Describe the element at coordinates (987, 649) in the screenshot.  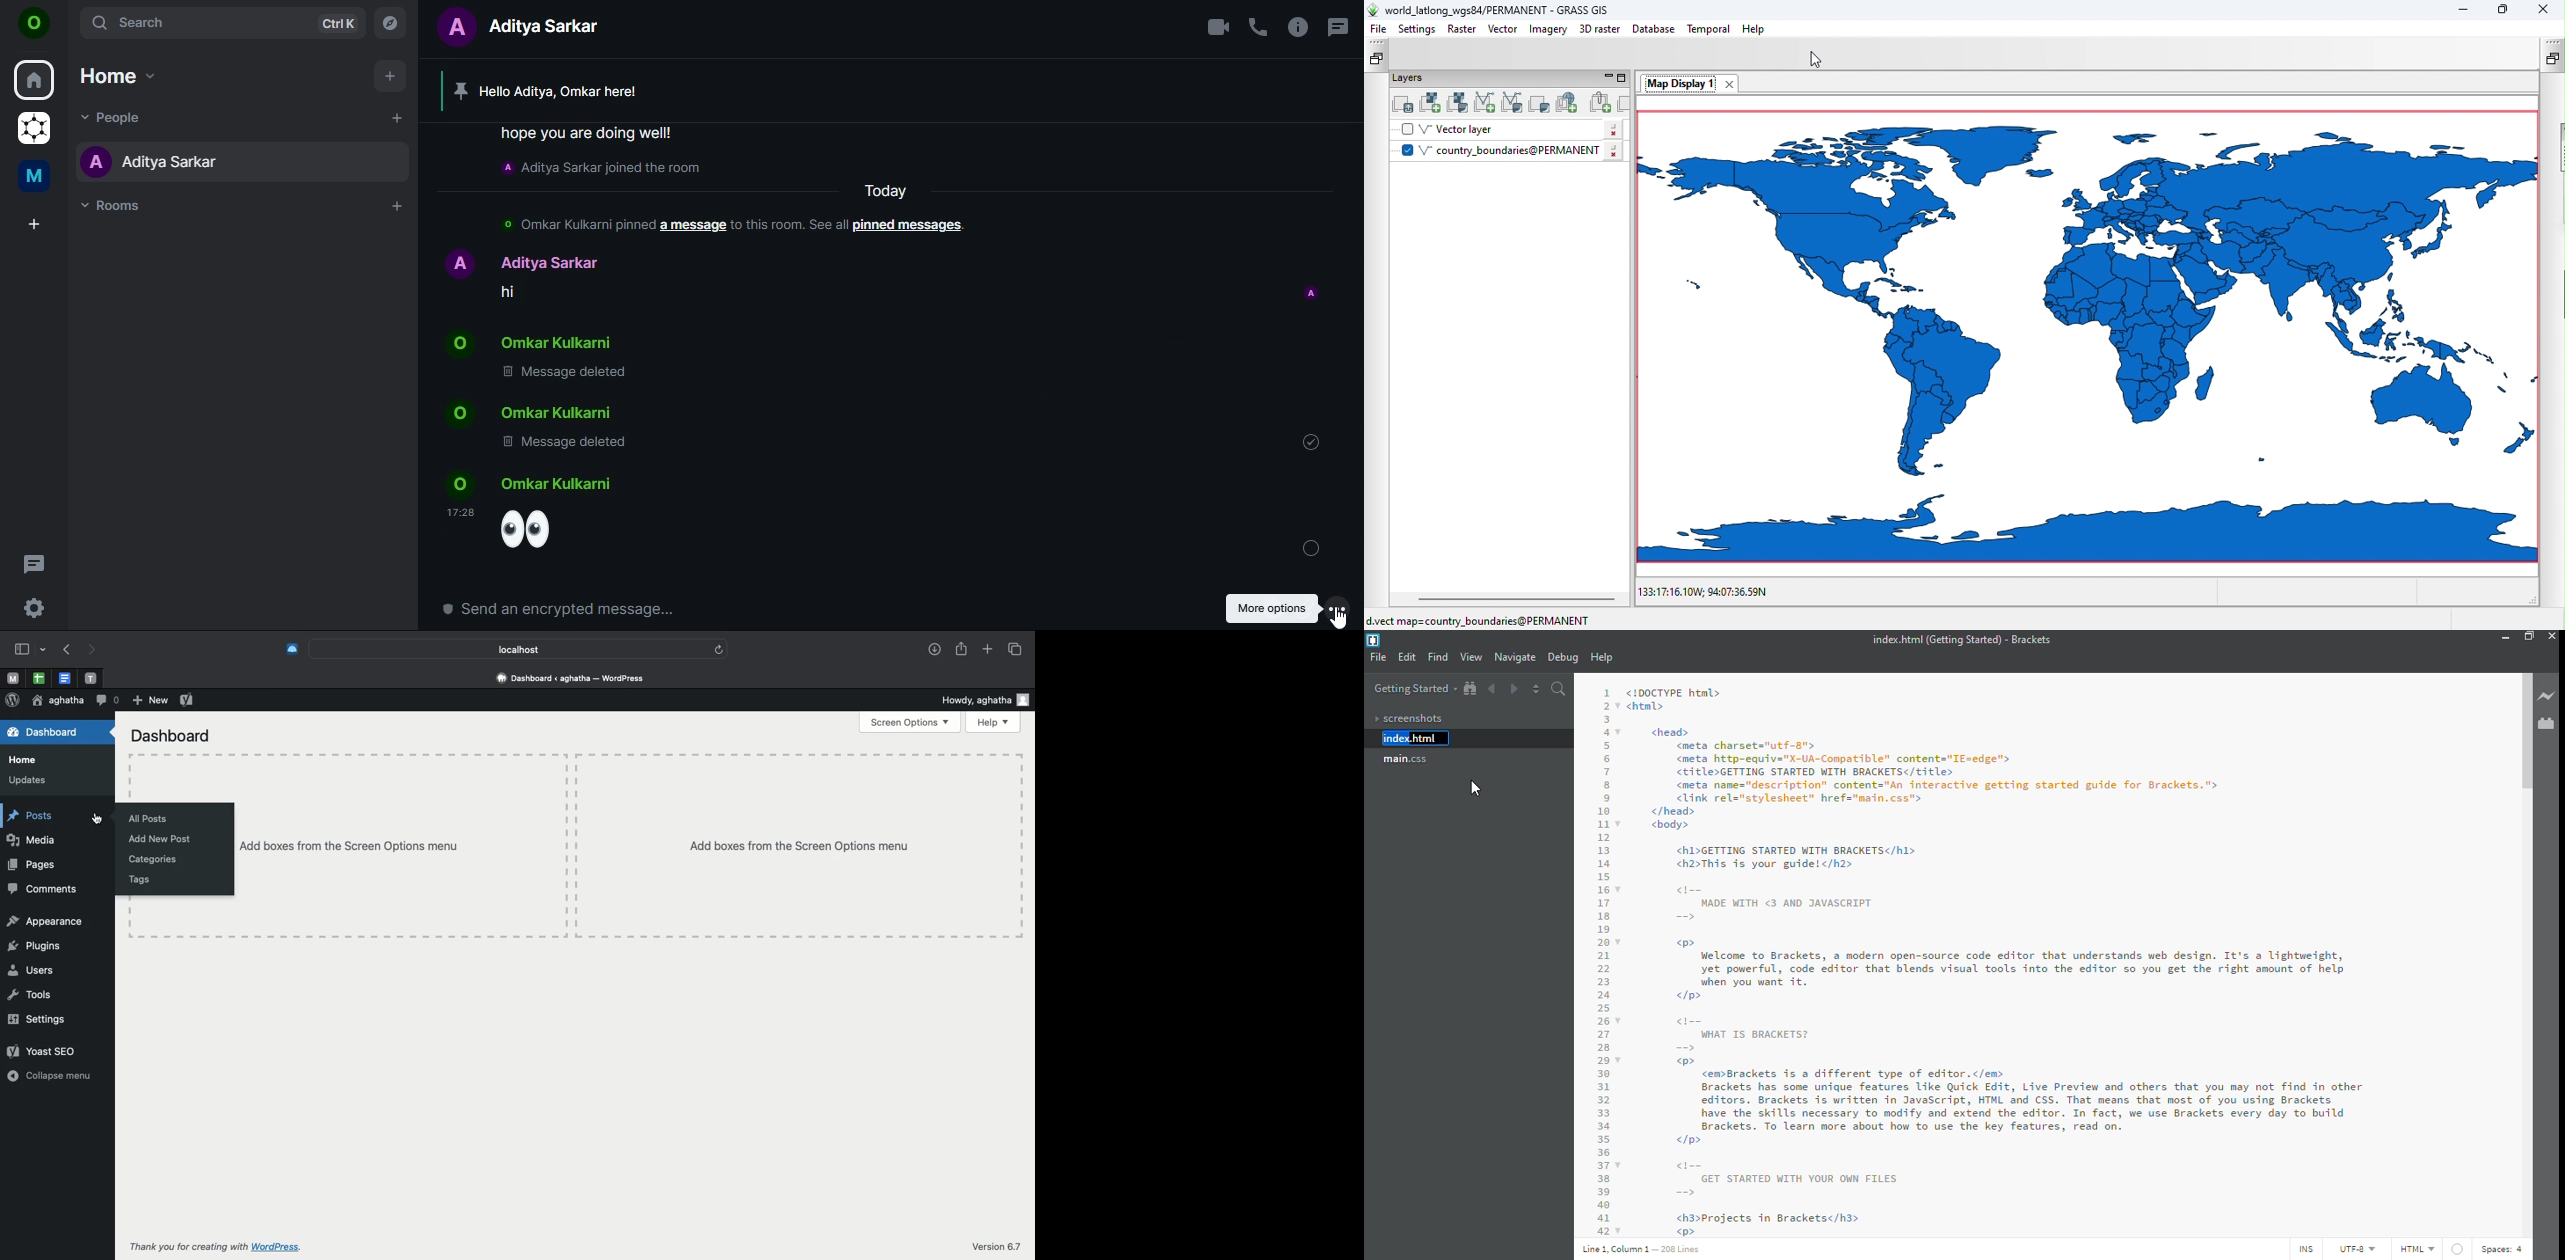
I see `Add new tab` at that location.